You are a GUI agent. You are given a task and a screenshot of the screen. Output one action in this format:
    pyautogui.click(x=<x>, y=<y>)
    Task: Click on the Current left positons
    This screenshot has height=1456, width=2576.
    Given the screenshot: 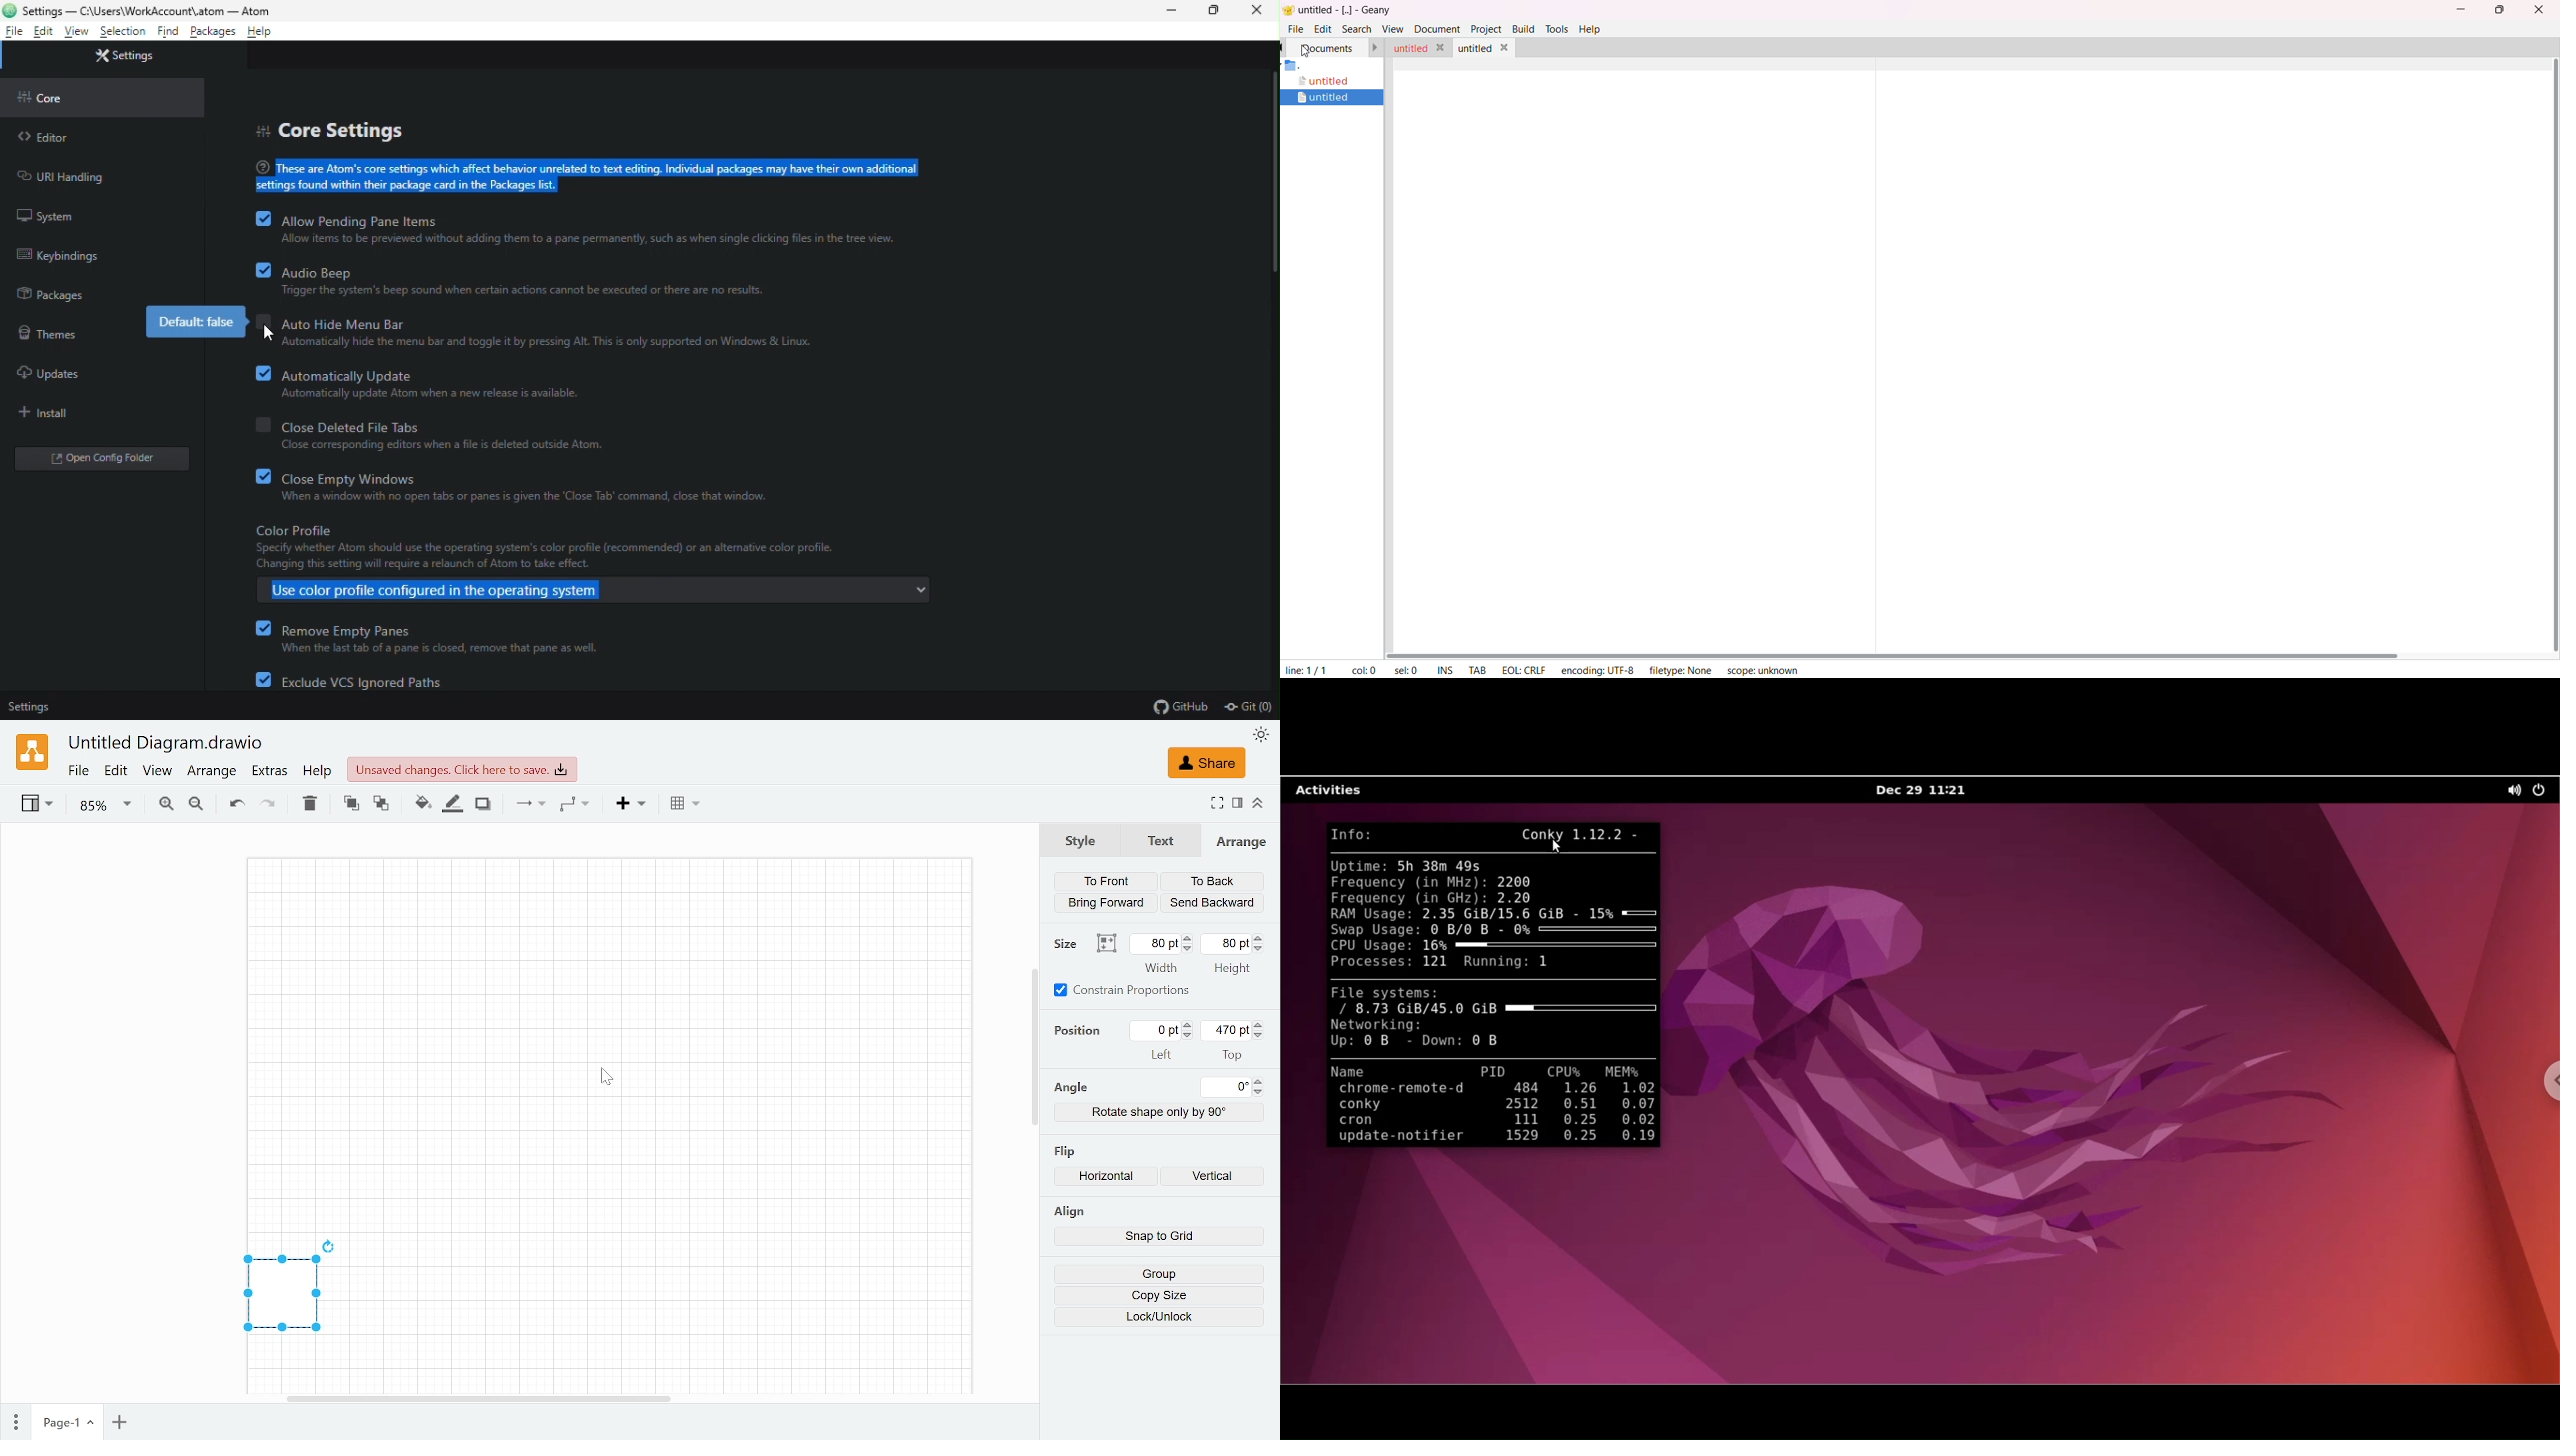 What is the action you would take?
    pyautogui.click(x=1157, y=1030)
    